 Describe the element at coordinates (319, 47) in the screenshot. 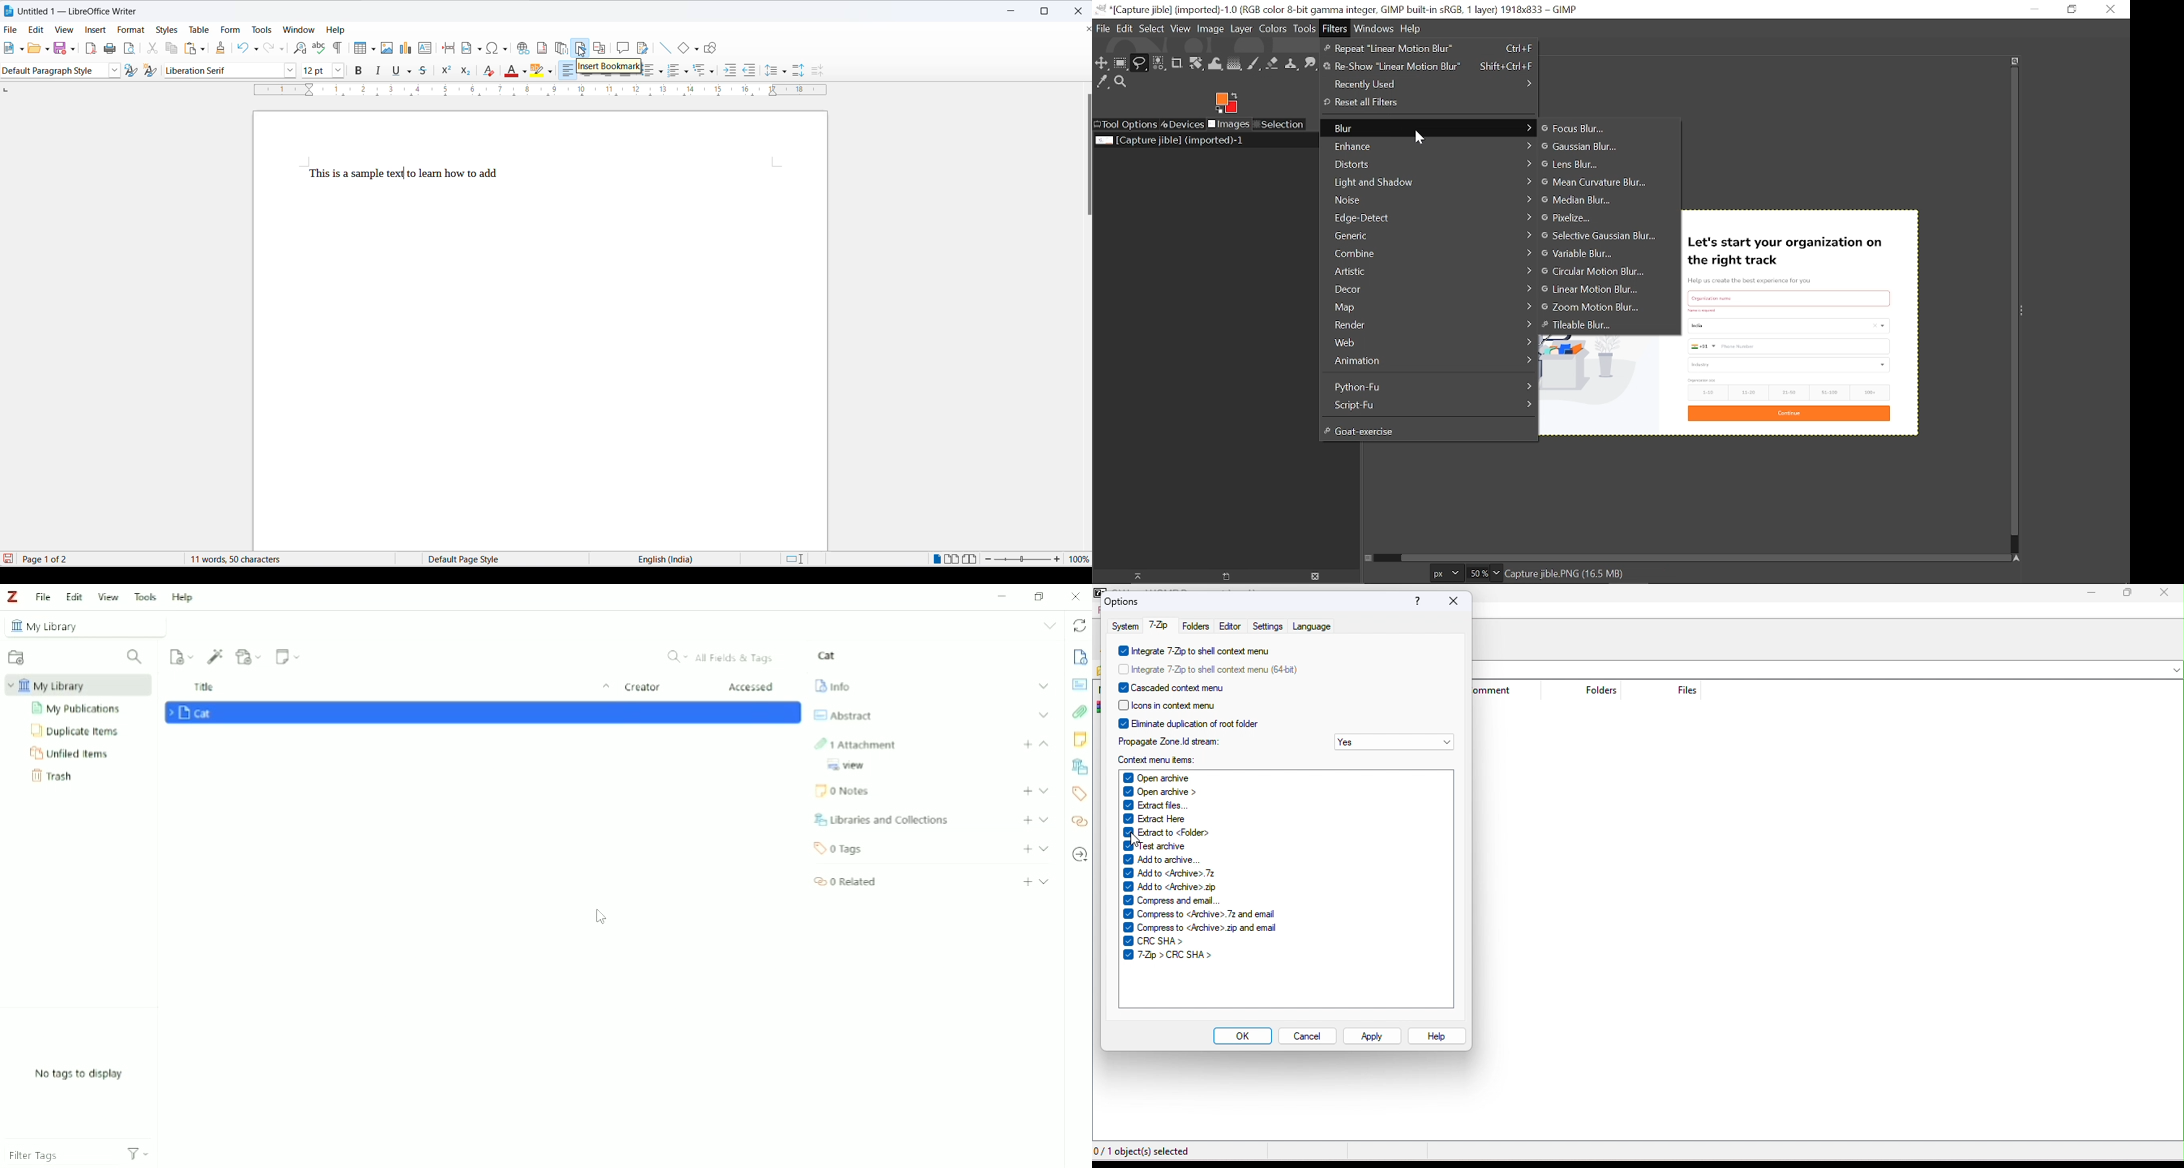

I see `spellings` at that location.